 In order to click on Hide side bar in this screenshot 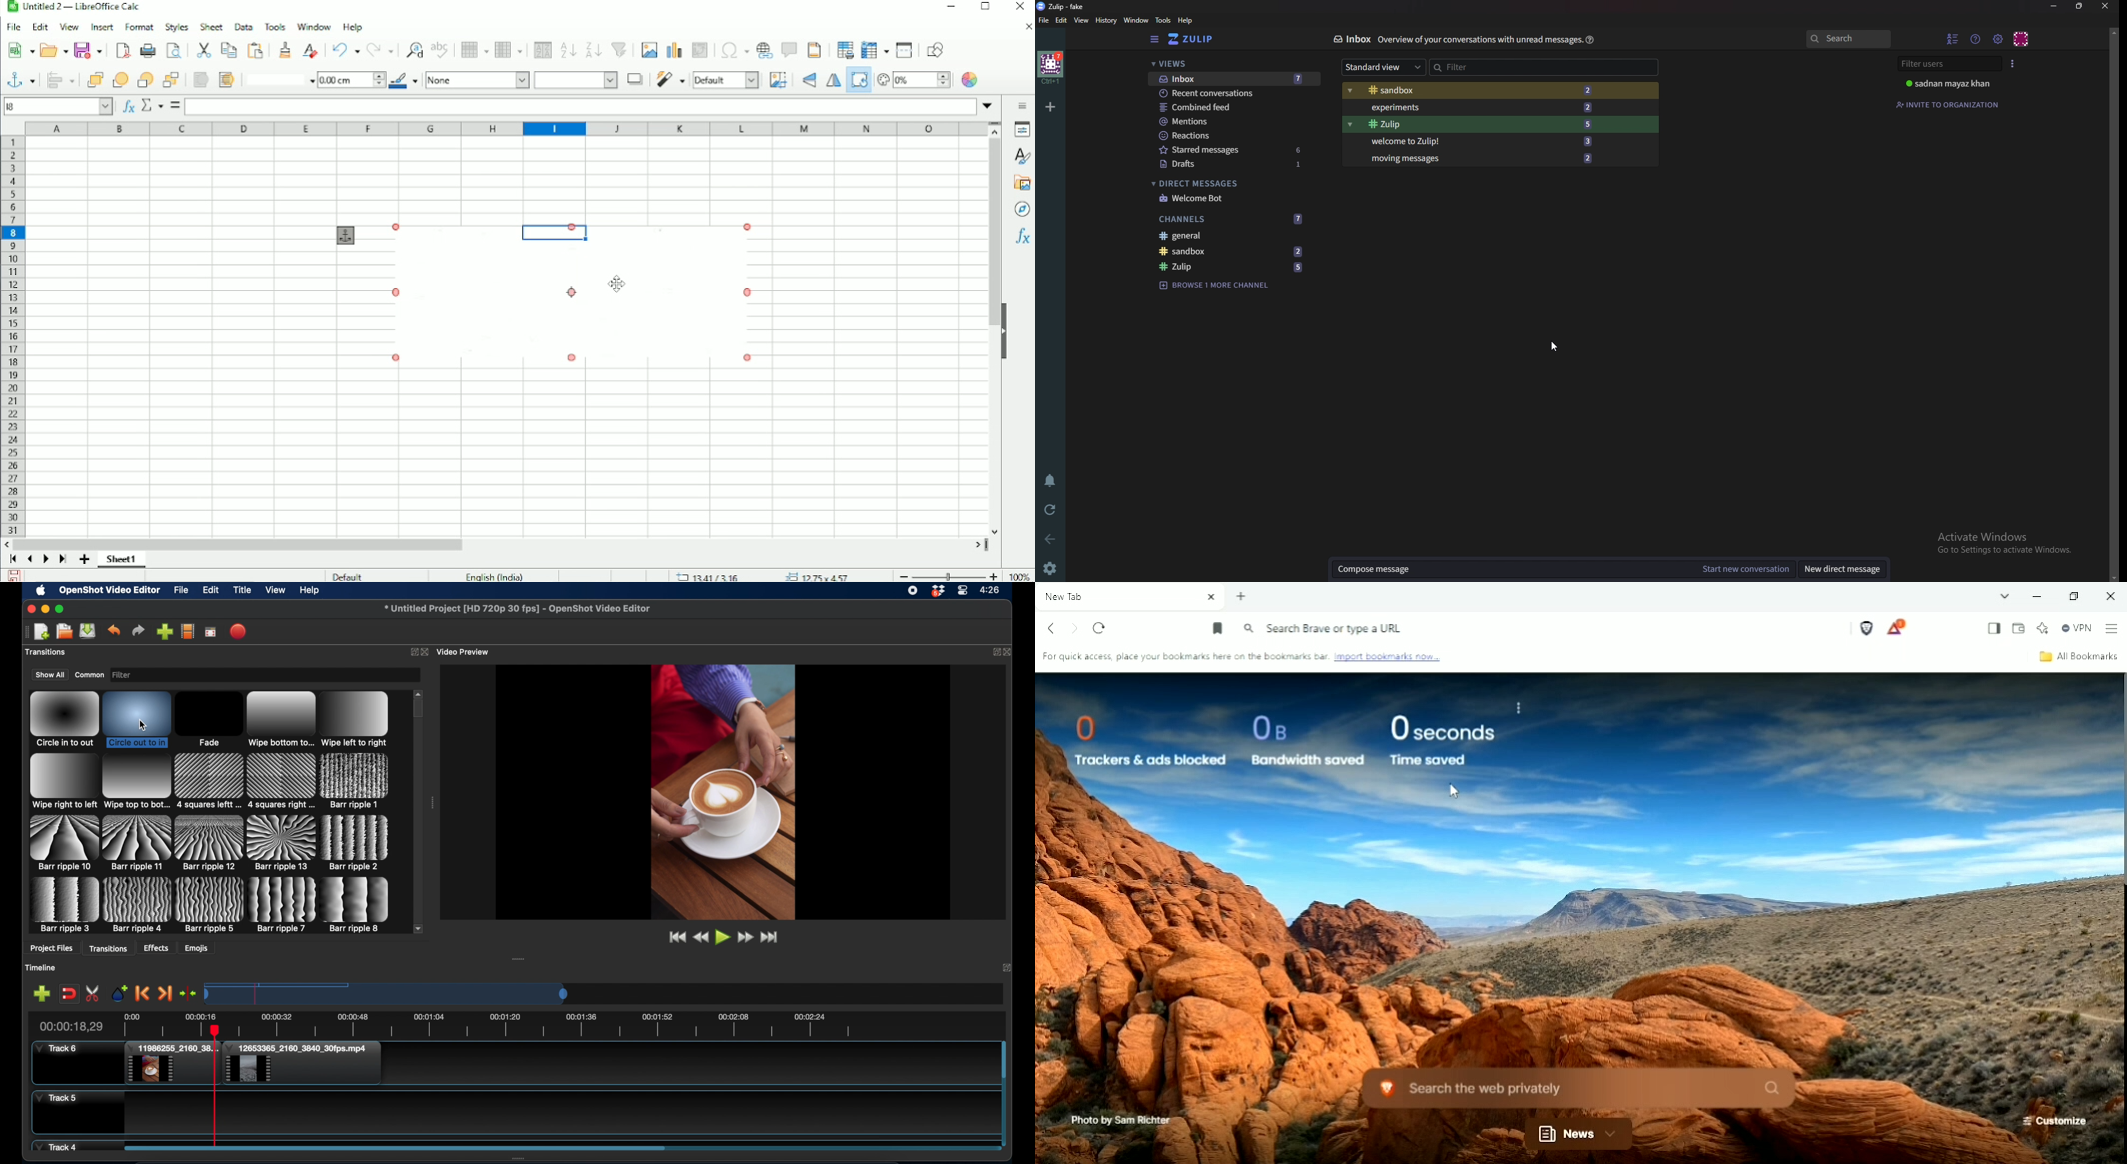, I will do `click(1157, 39)`.